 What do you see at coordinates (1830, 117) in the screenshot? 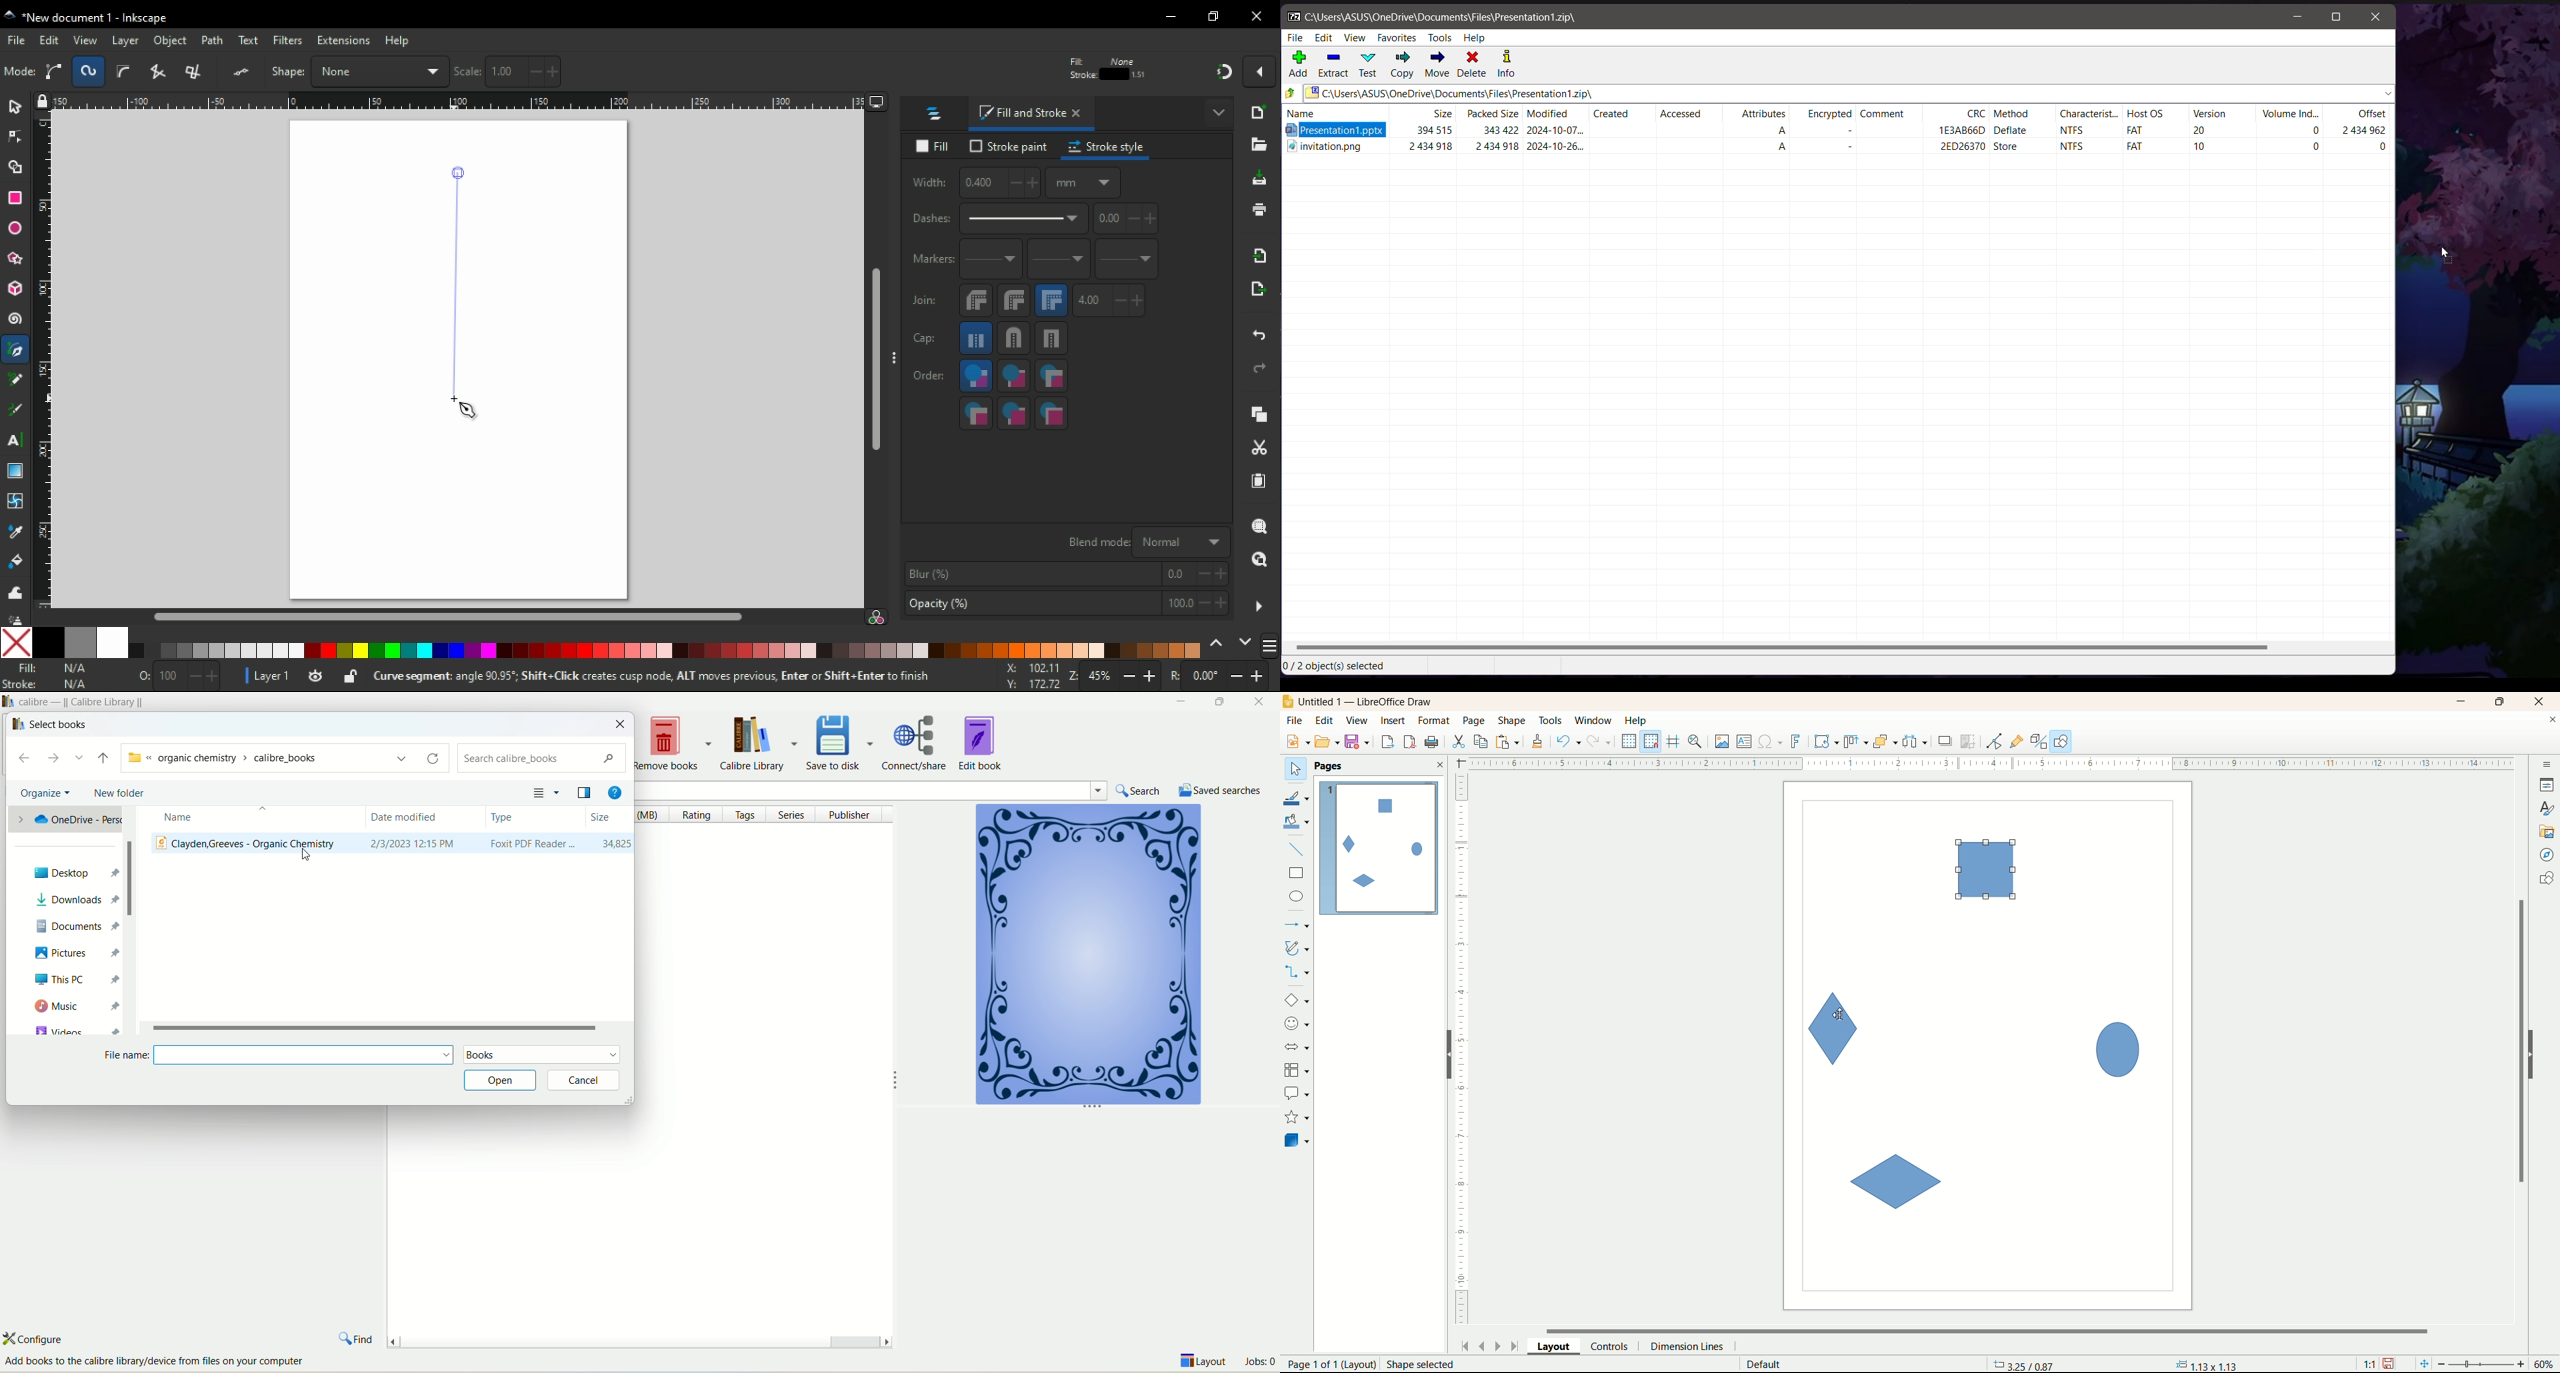
I see `ecrypted` at bounding box center [1830, 117].